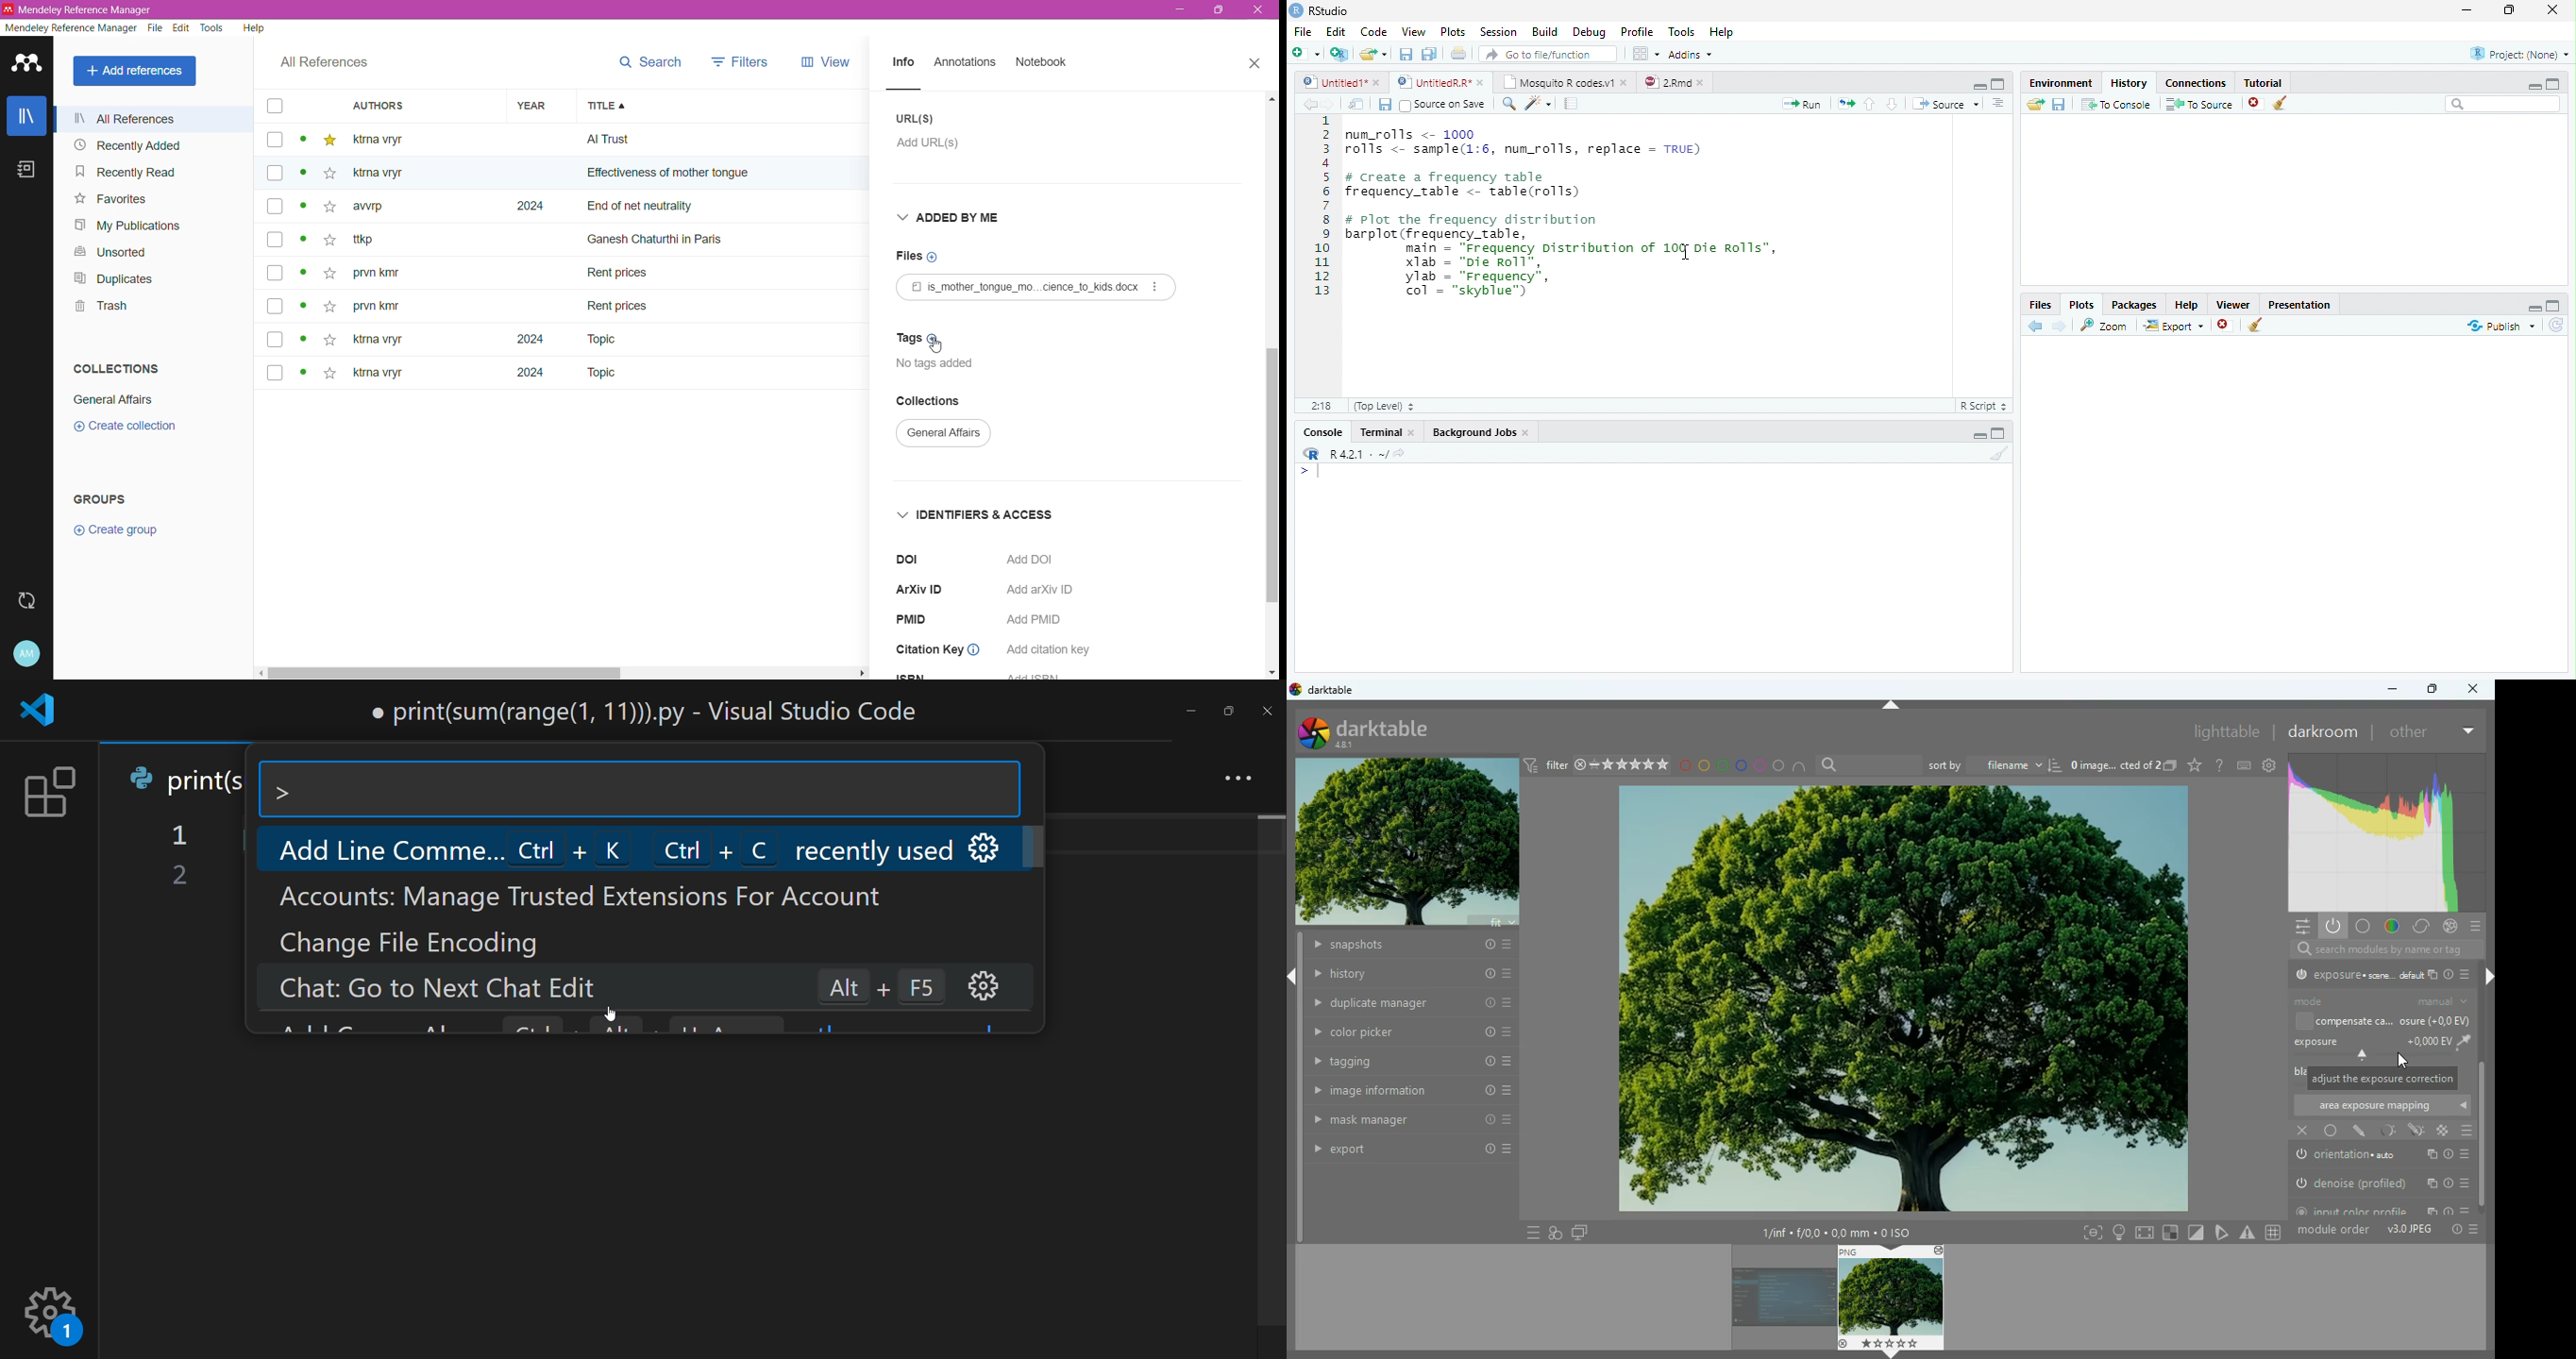 This screenshot has height=1372, width=2576. I want to click on Clear, so click(2281, 103).